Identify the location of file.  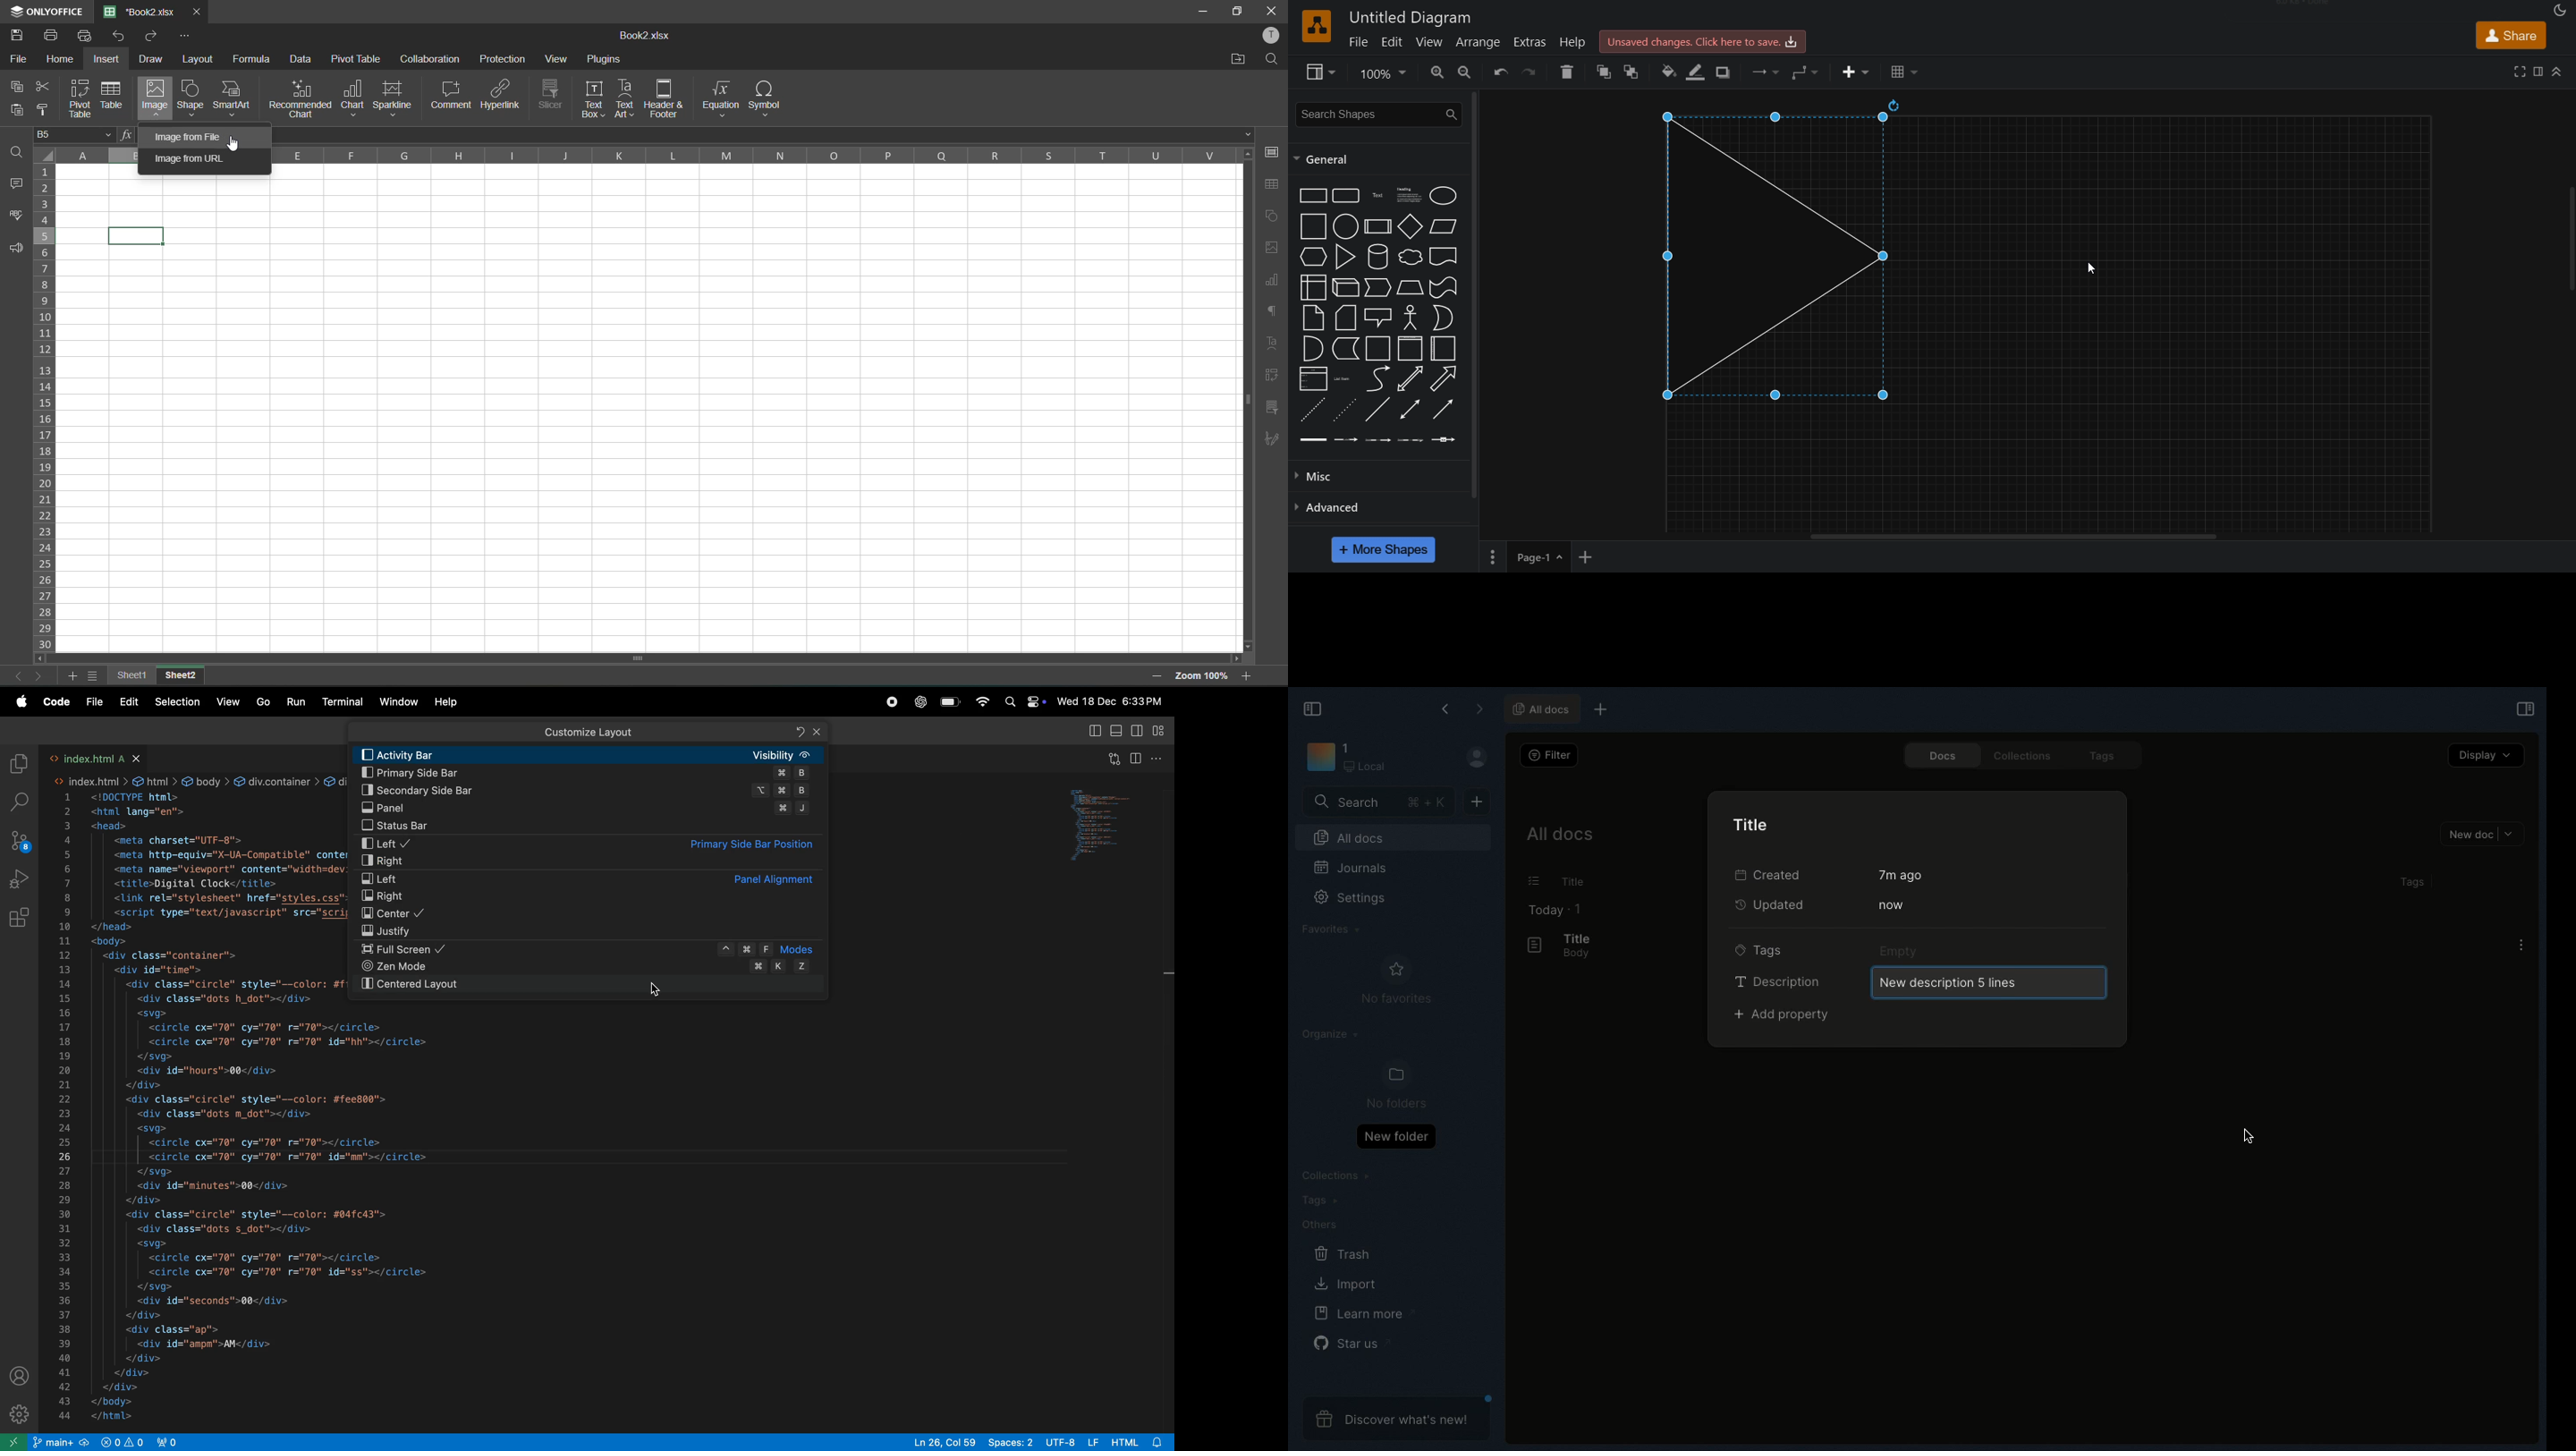
(1358, 45).